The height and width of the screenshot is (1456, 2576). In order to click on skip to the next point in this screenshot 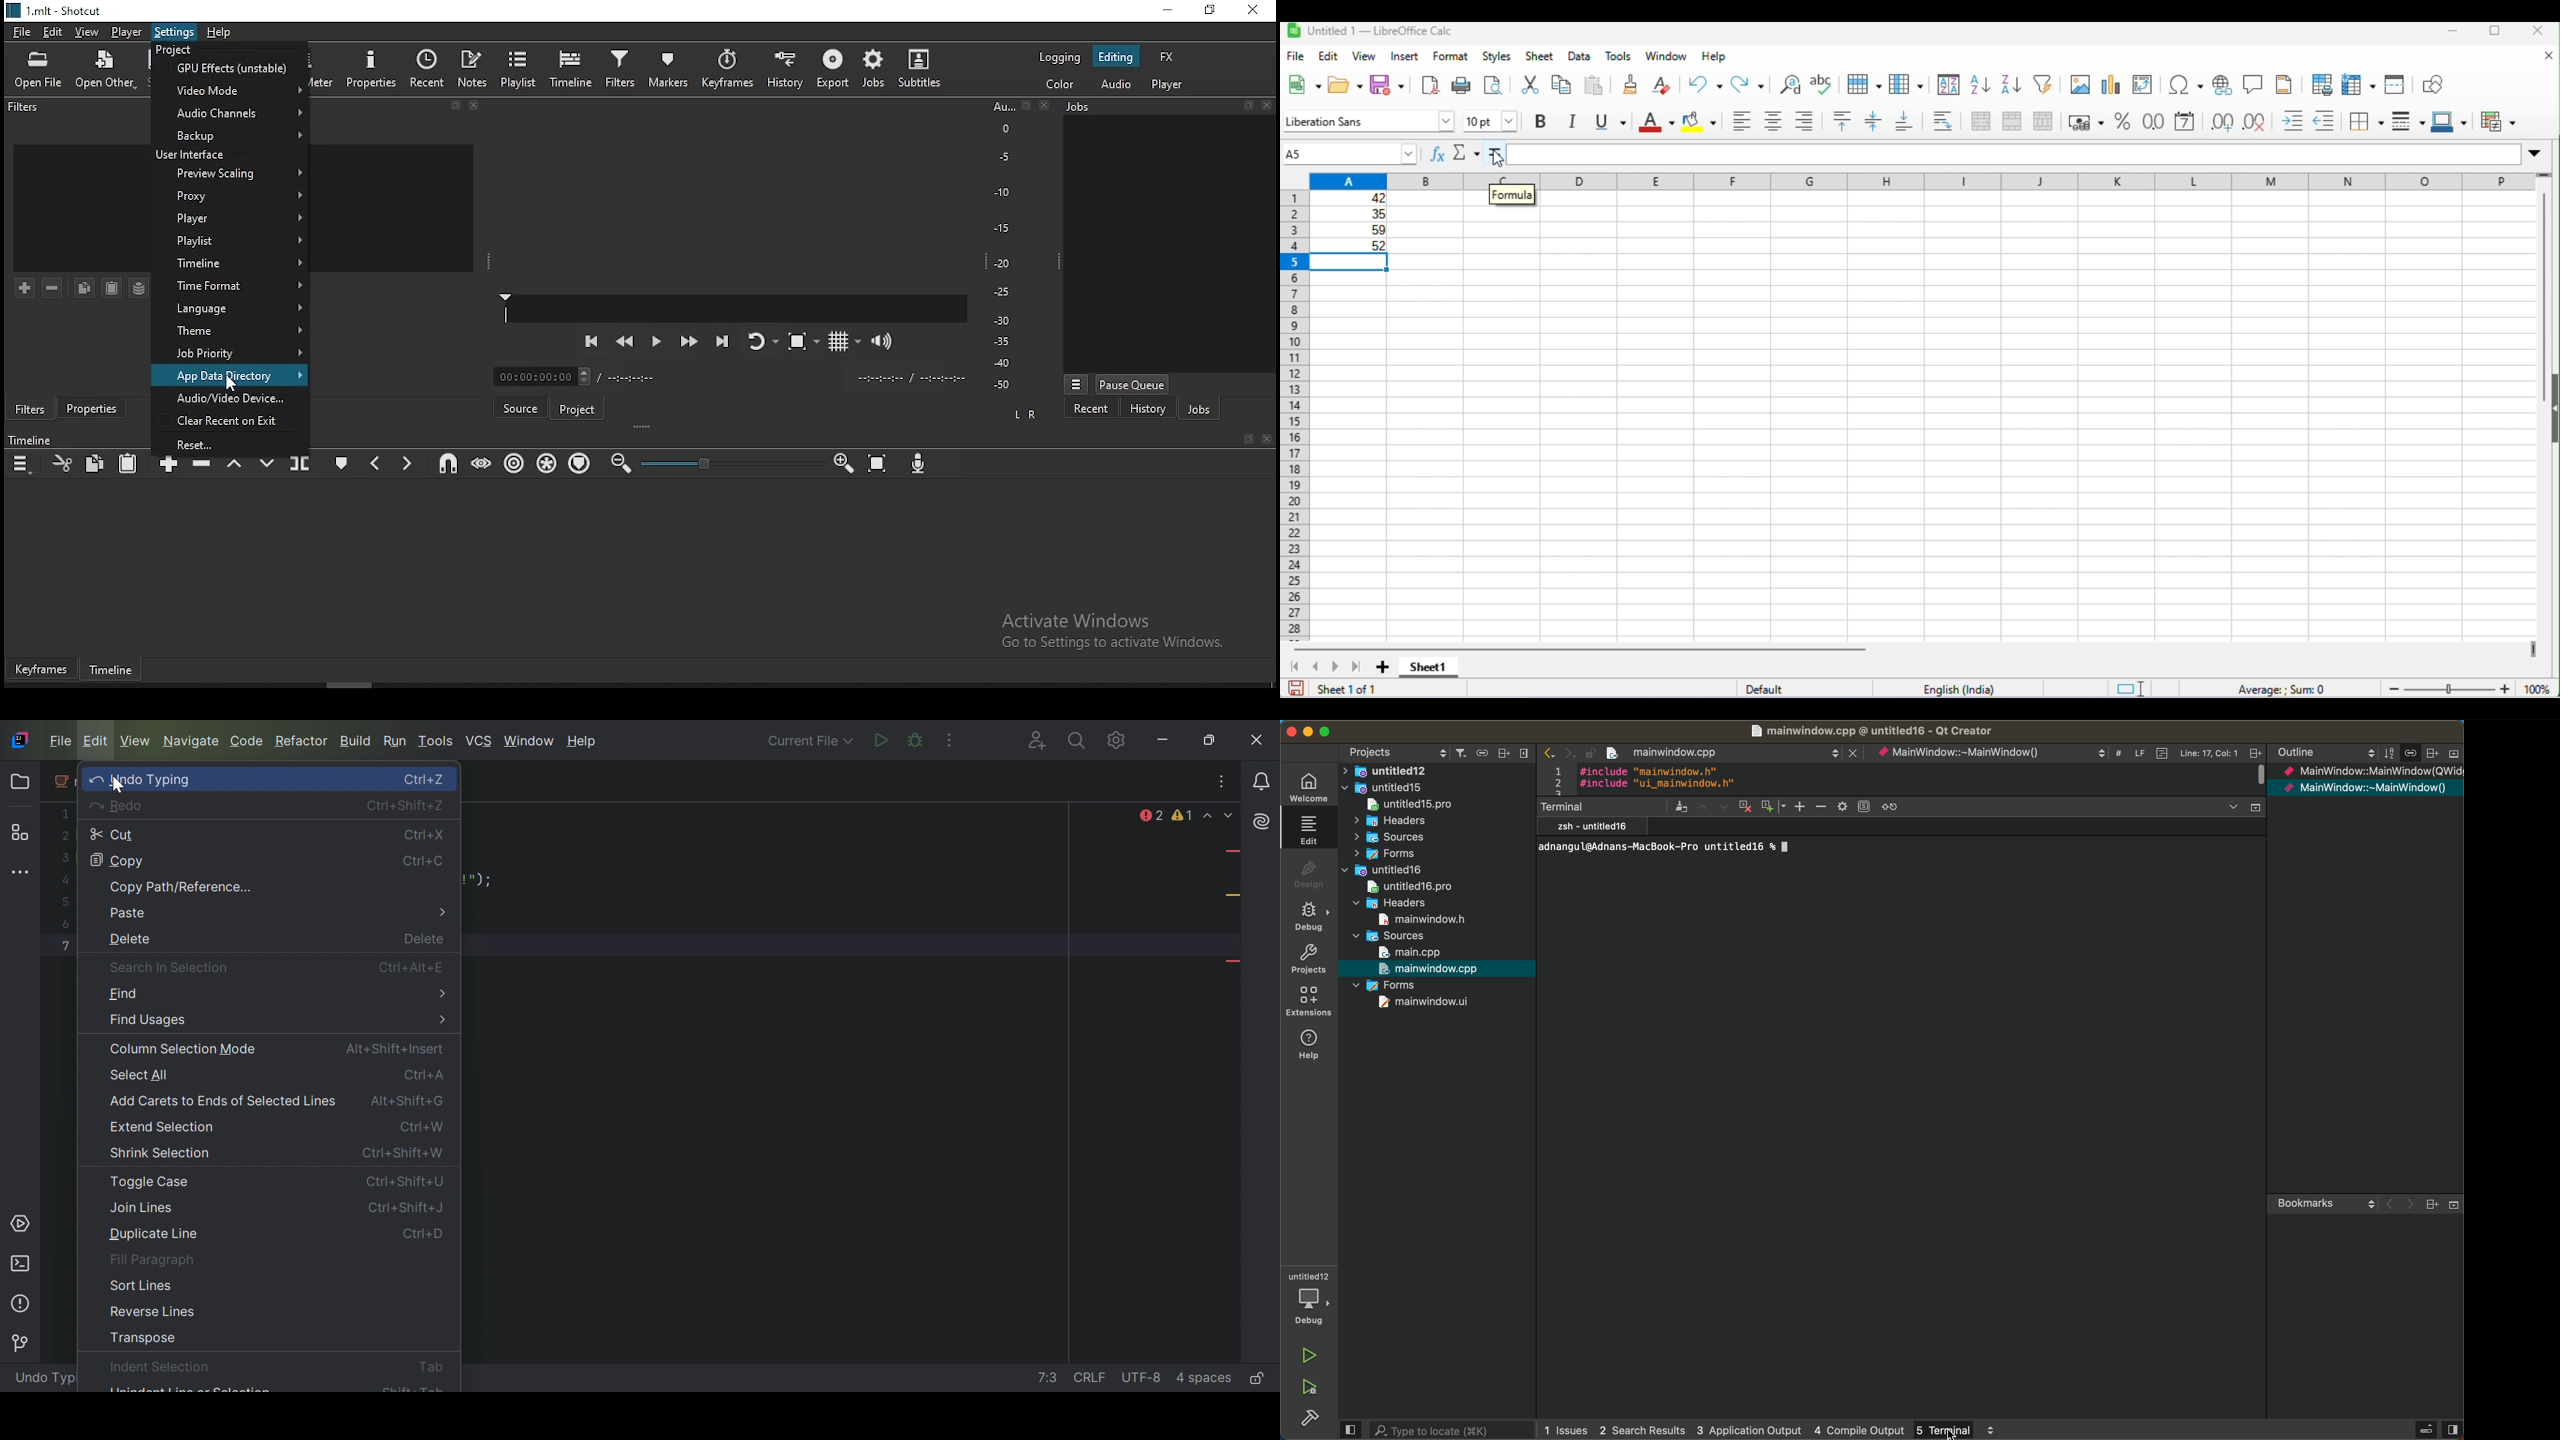, I will do `click(723, 340)`.